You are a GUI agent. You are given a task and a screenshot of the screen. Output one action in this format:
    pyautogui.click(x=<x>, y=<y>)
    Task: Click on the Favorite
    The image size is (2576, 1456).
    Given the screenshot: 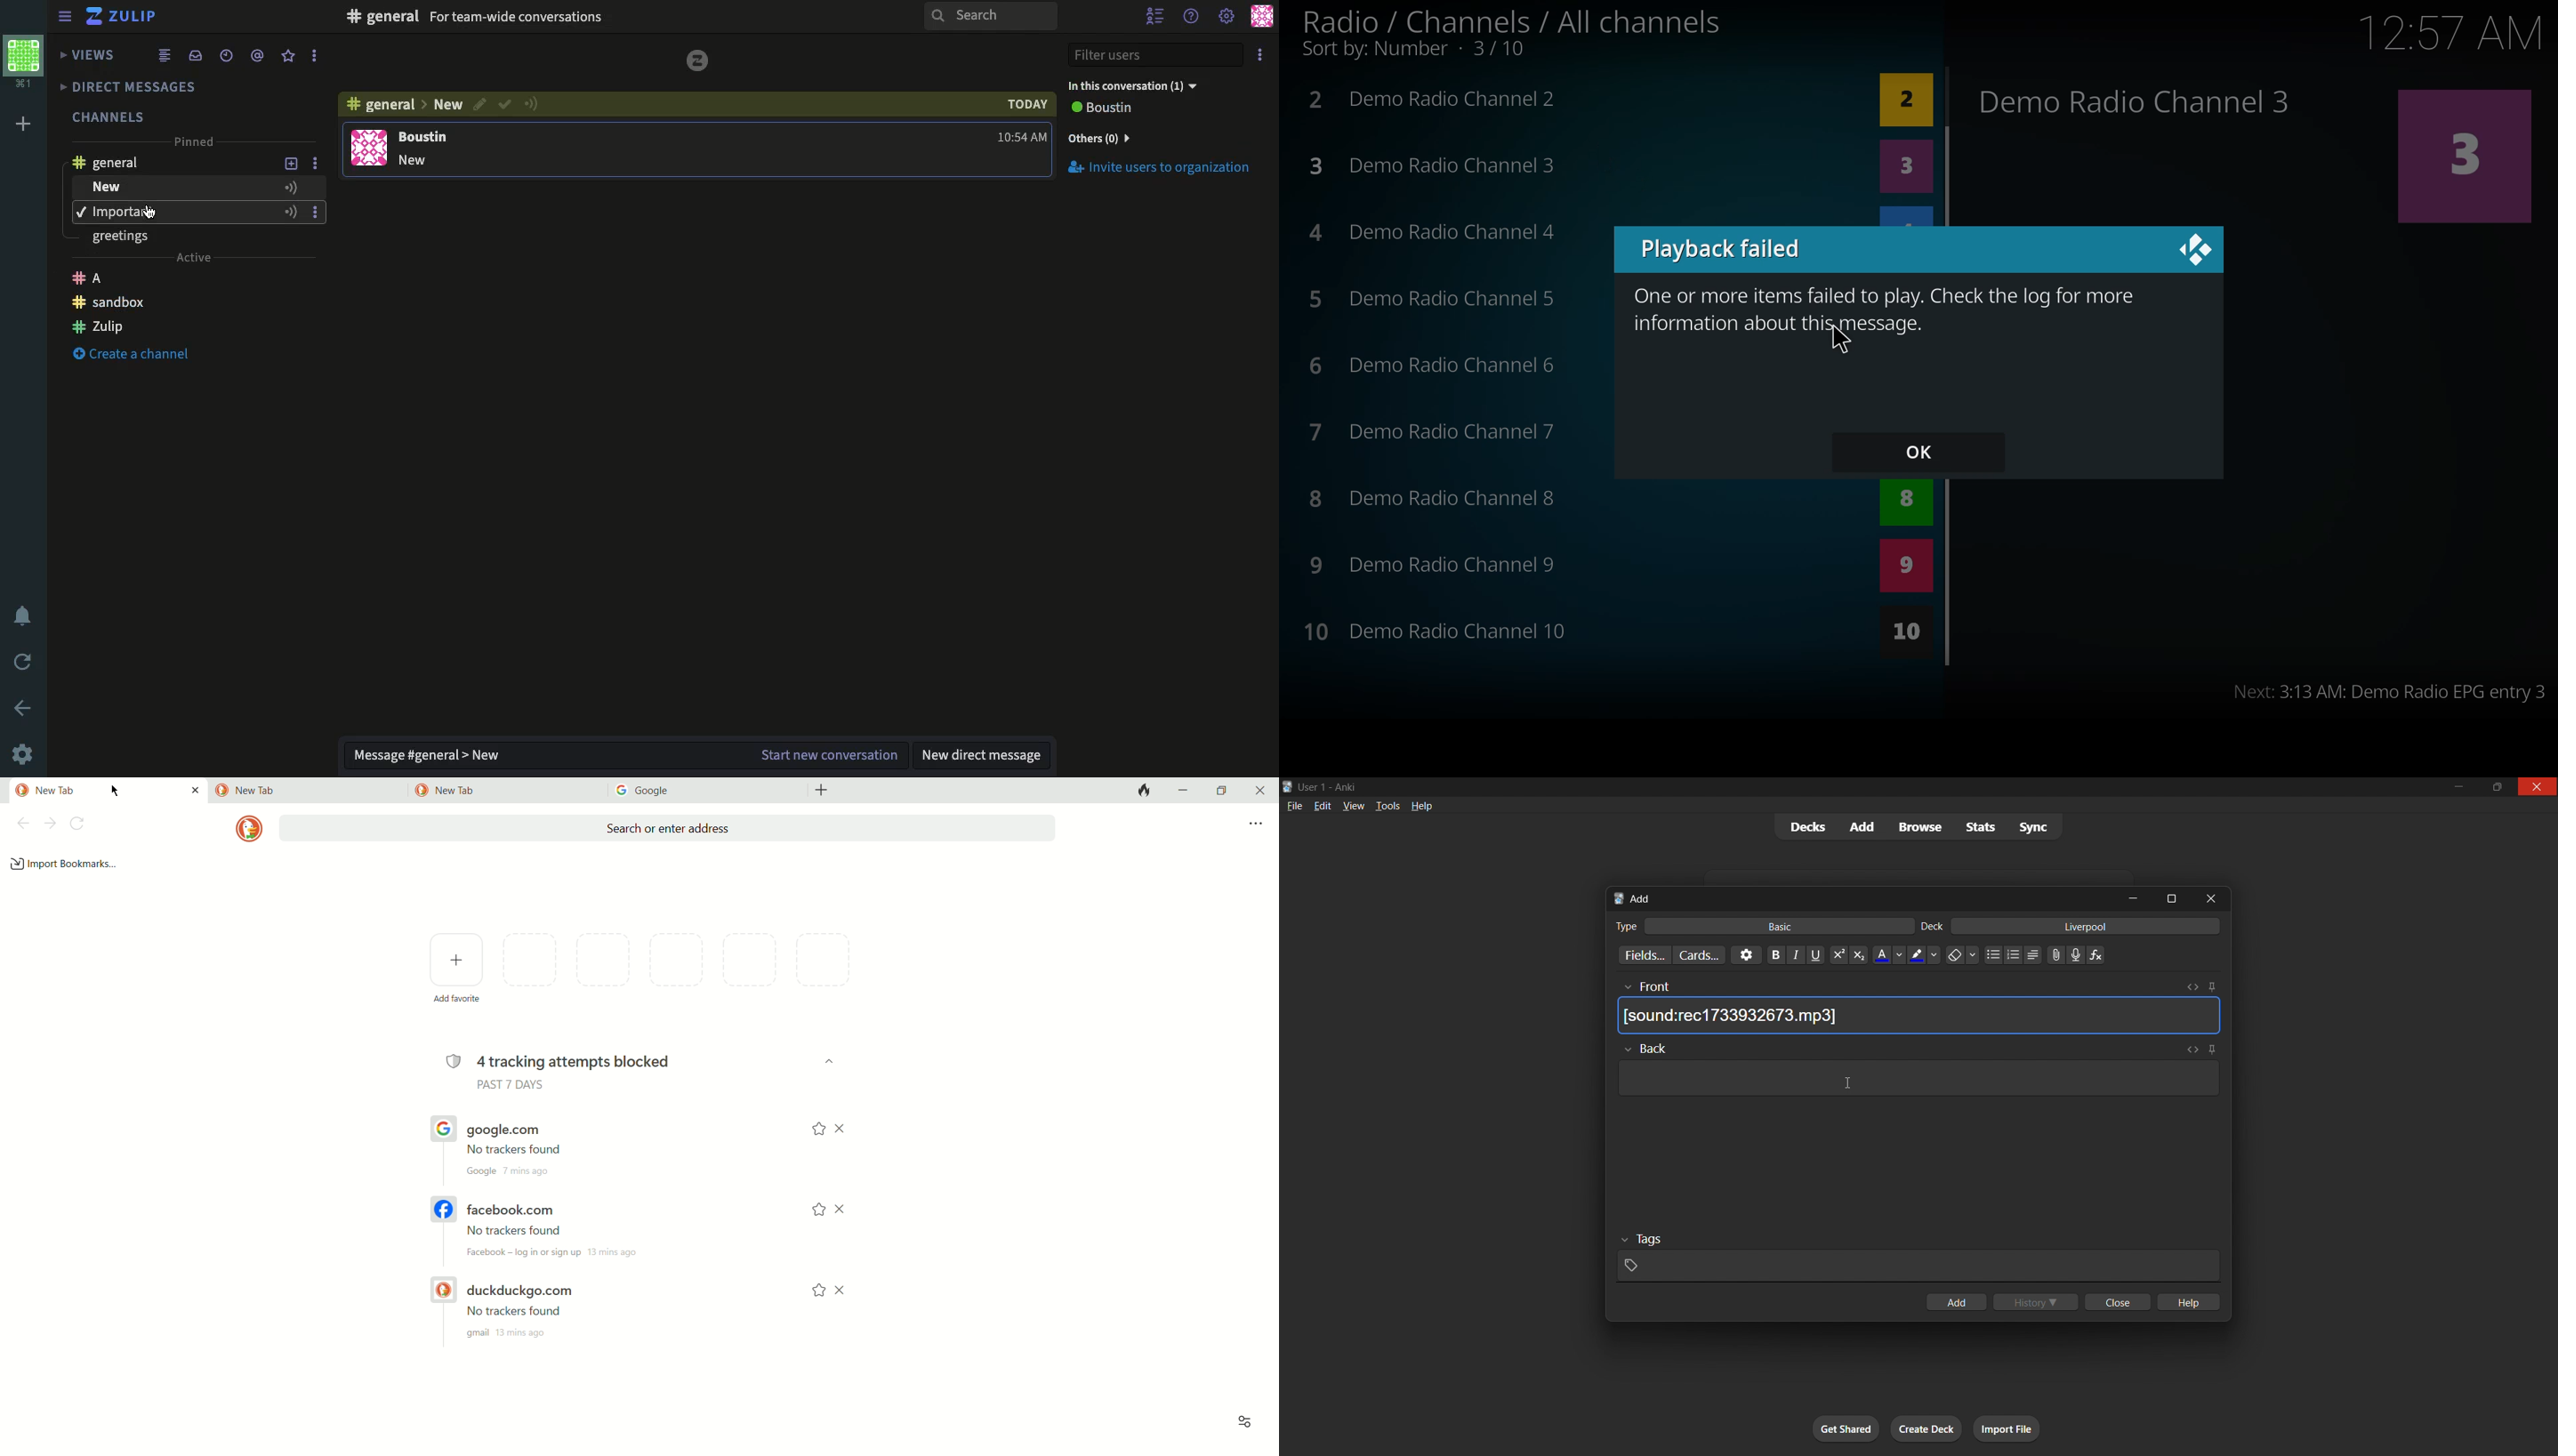 What is the action you would take?
    pyautogui.click(x=289, y=56)
    